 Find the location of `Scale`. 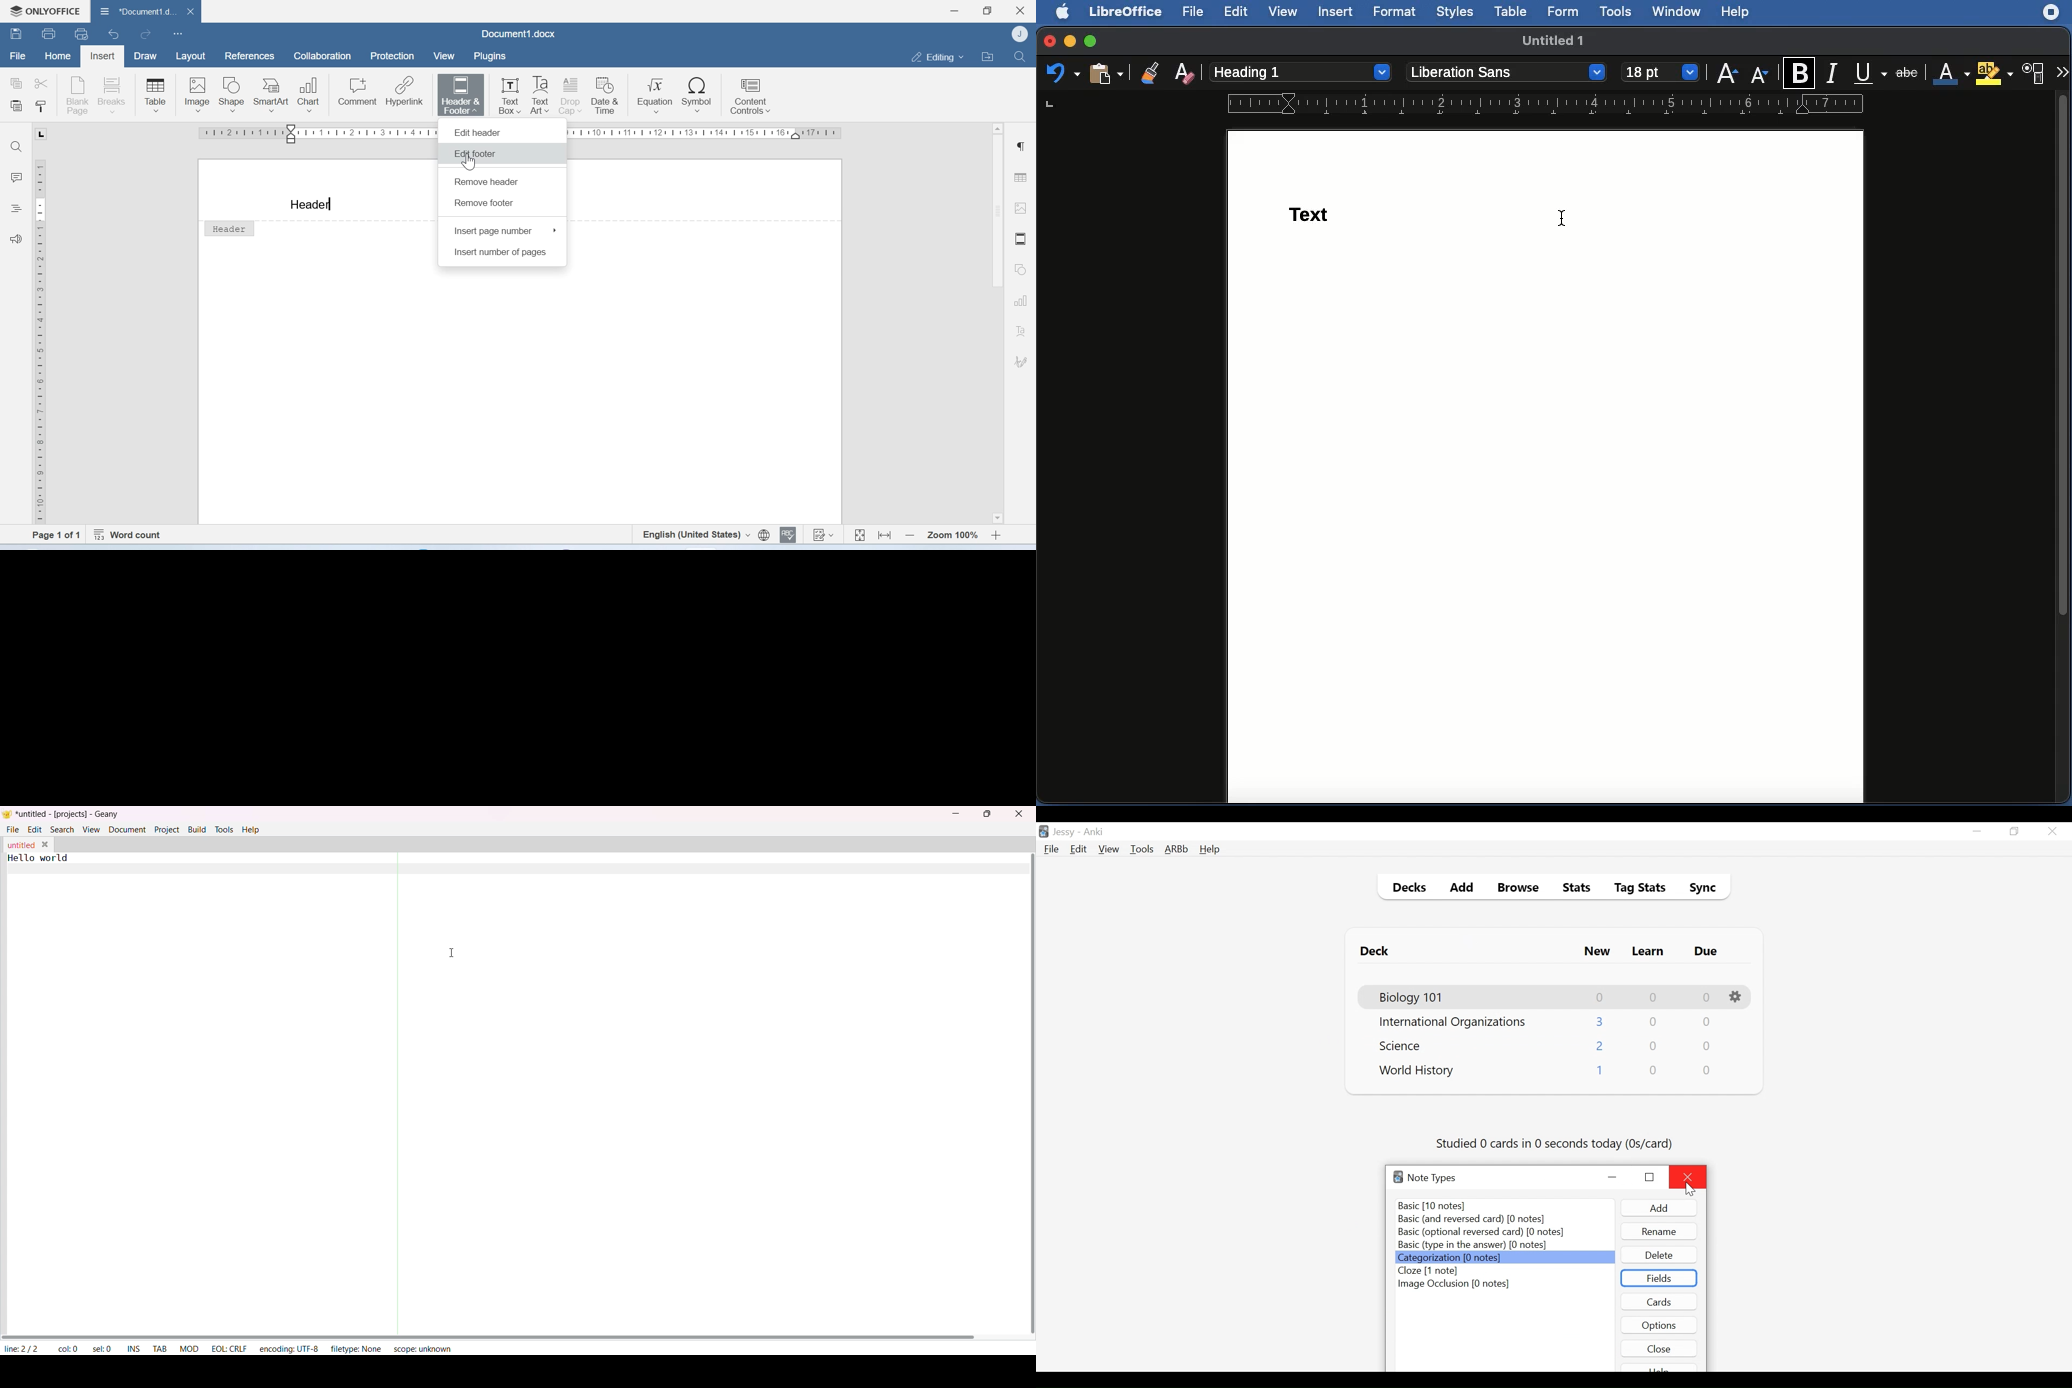

Scale is located at coordinates (44, 340).